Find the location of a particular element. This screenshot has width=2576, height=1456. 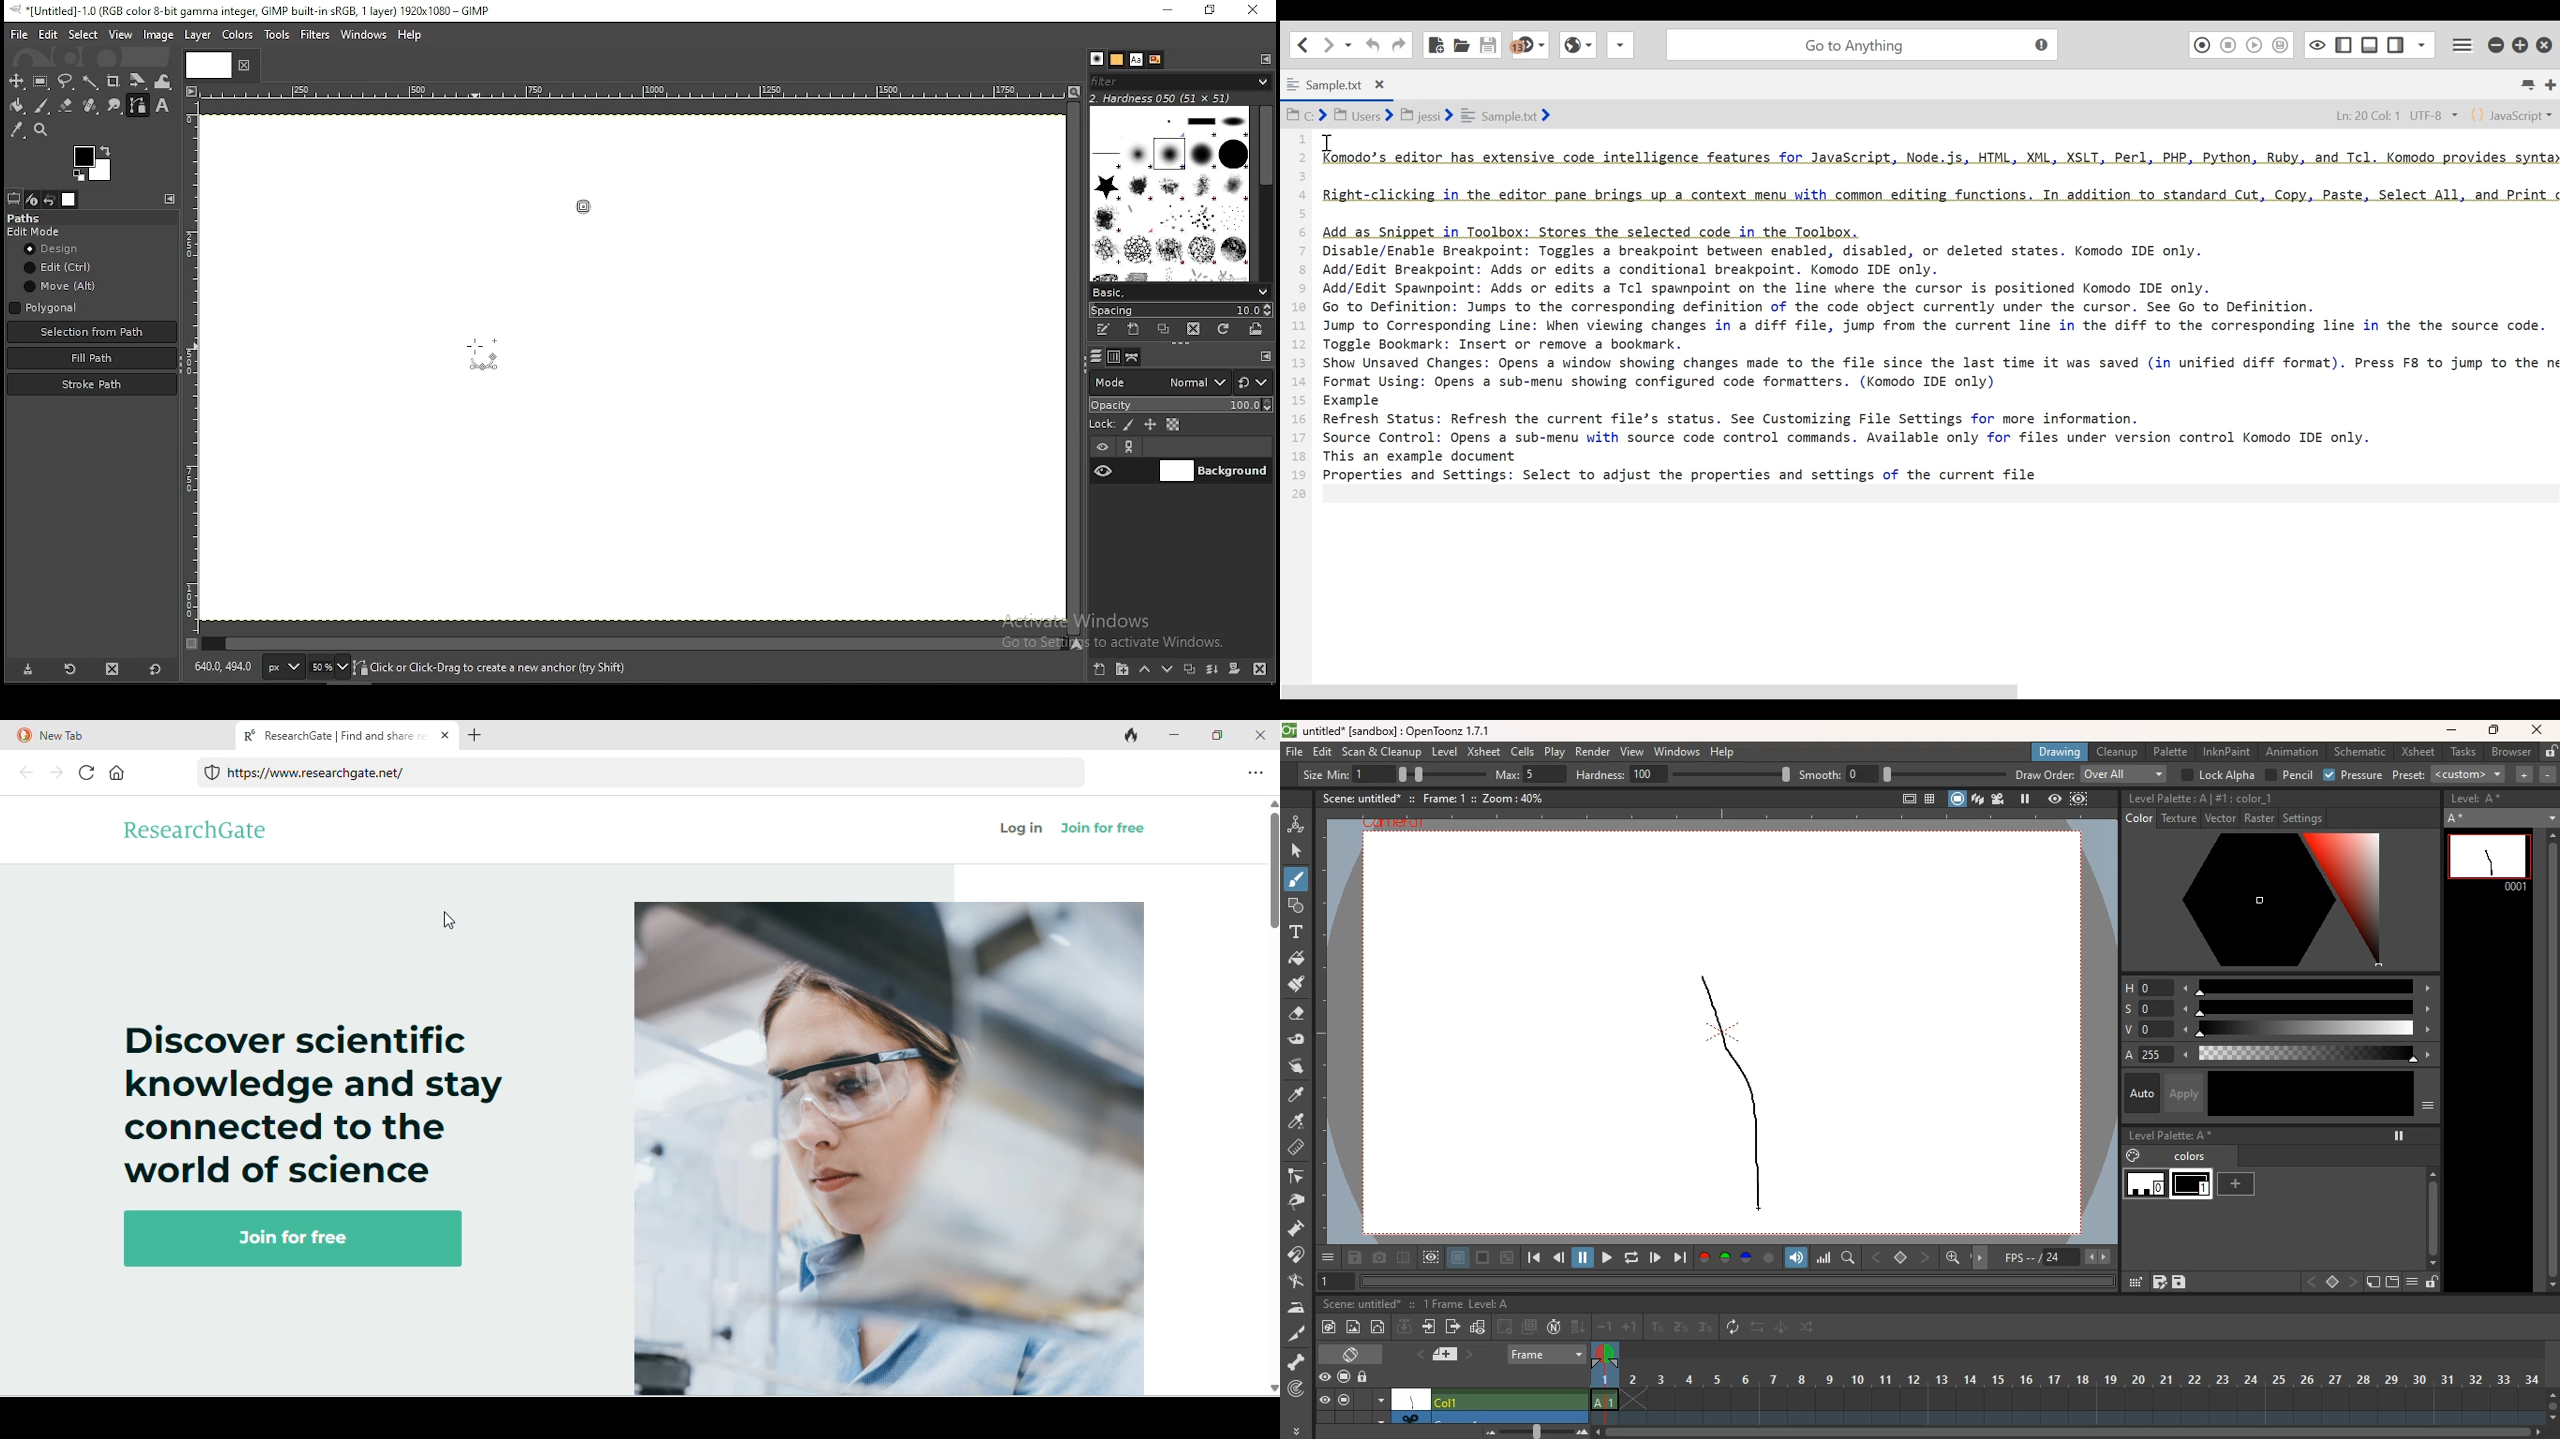

back is located at coordinates (1560, 1260).